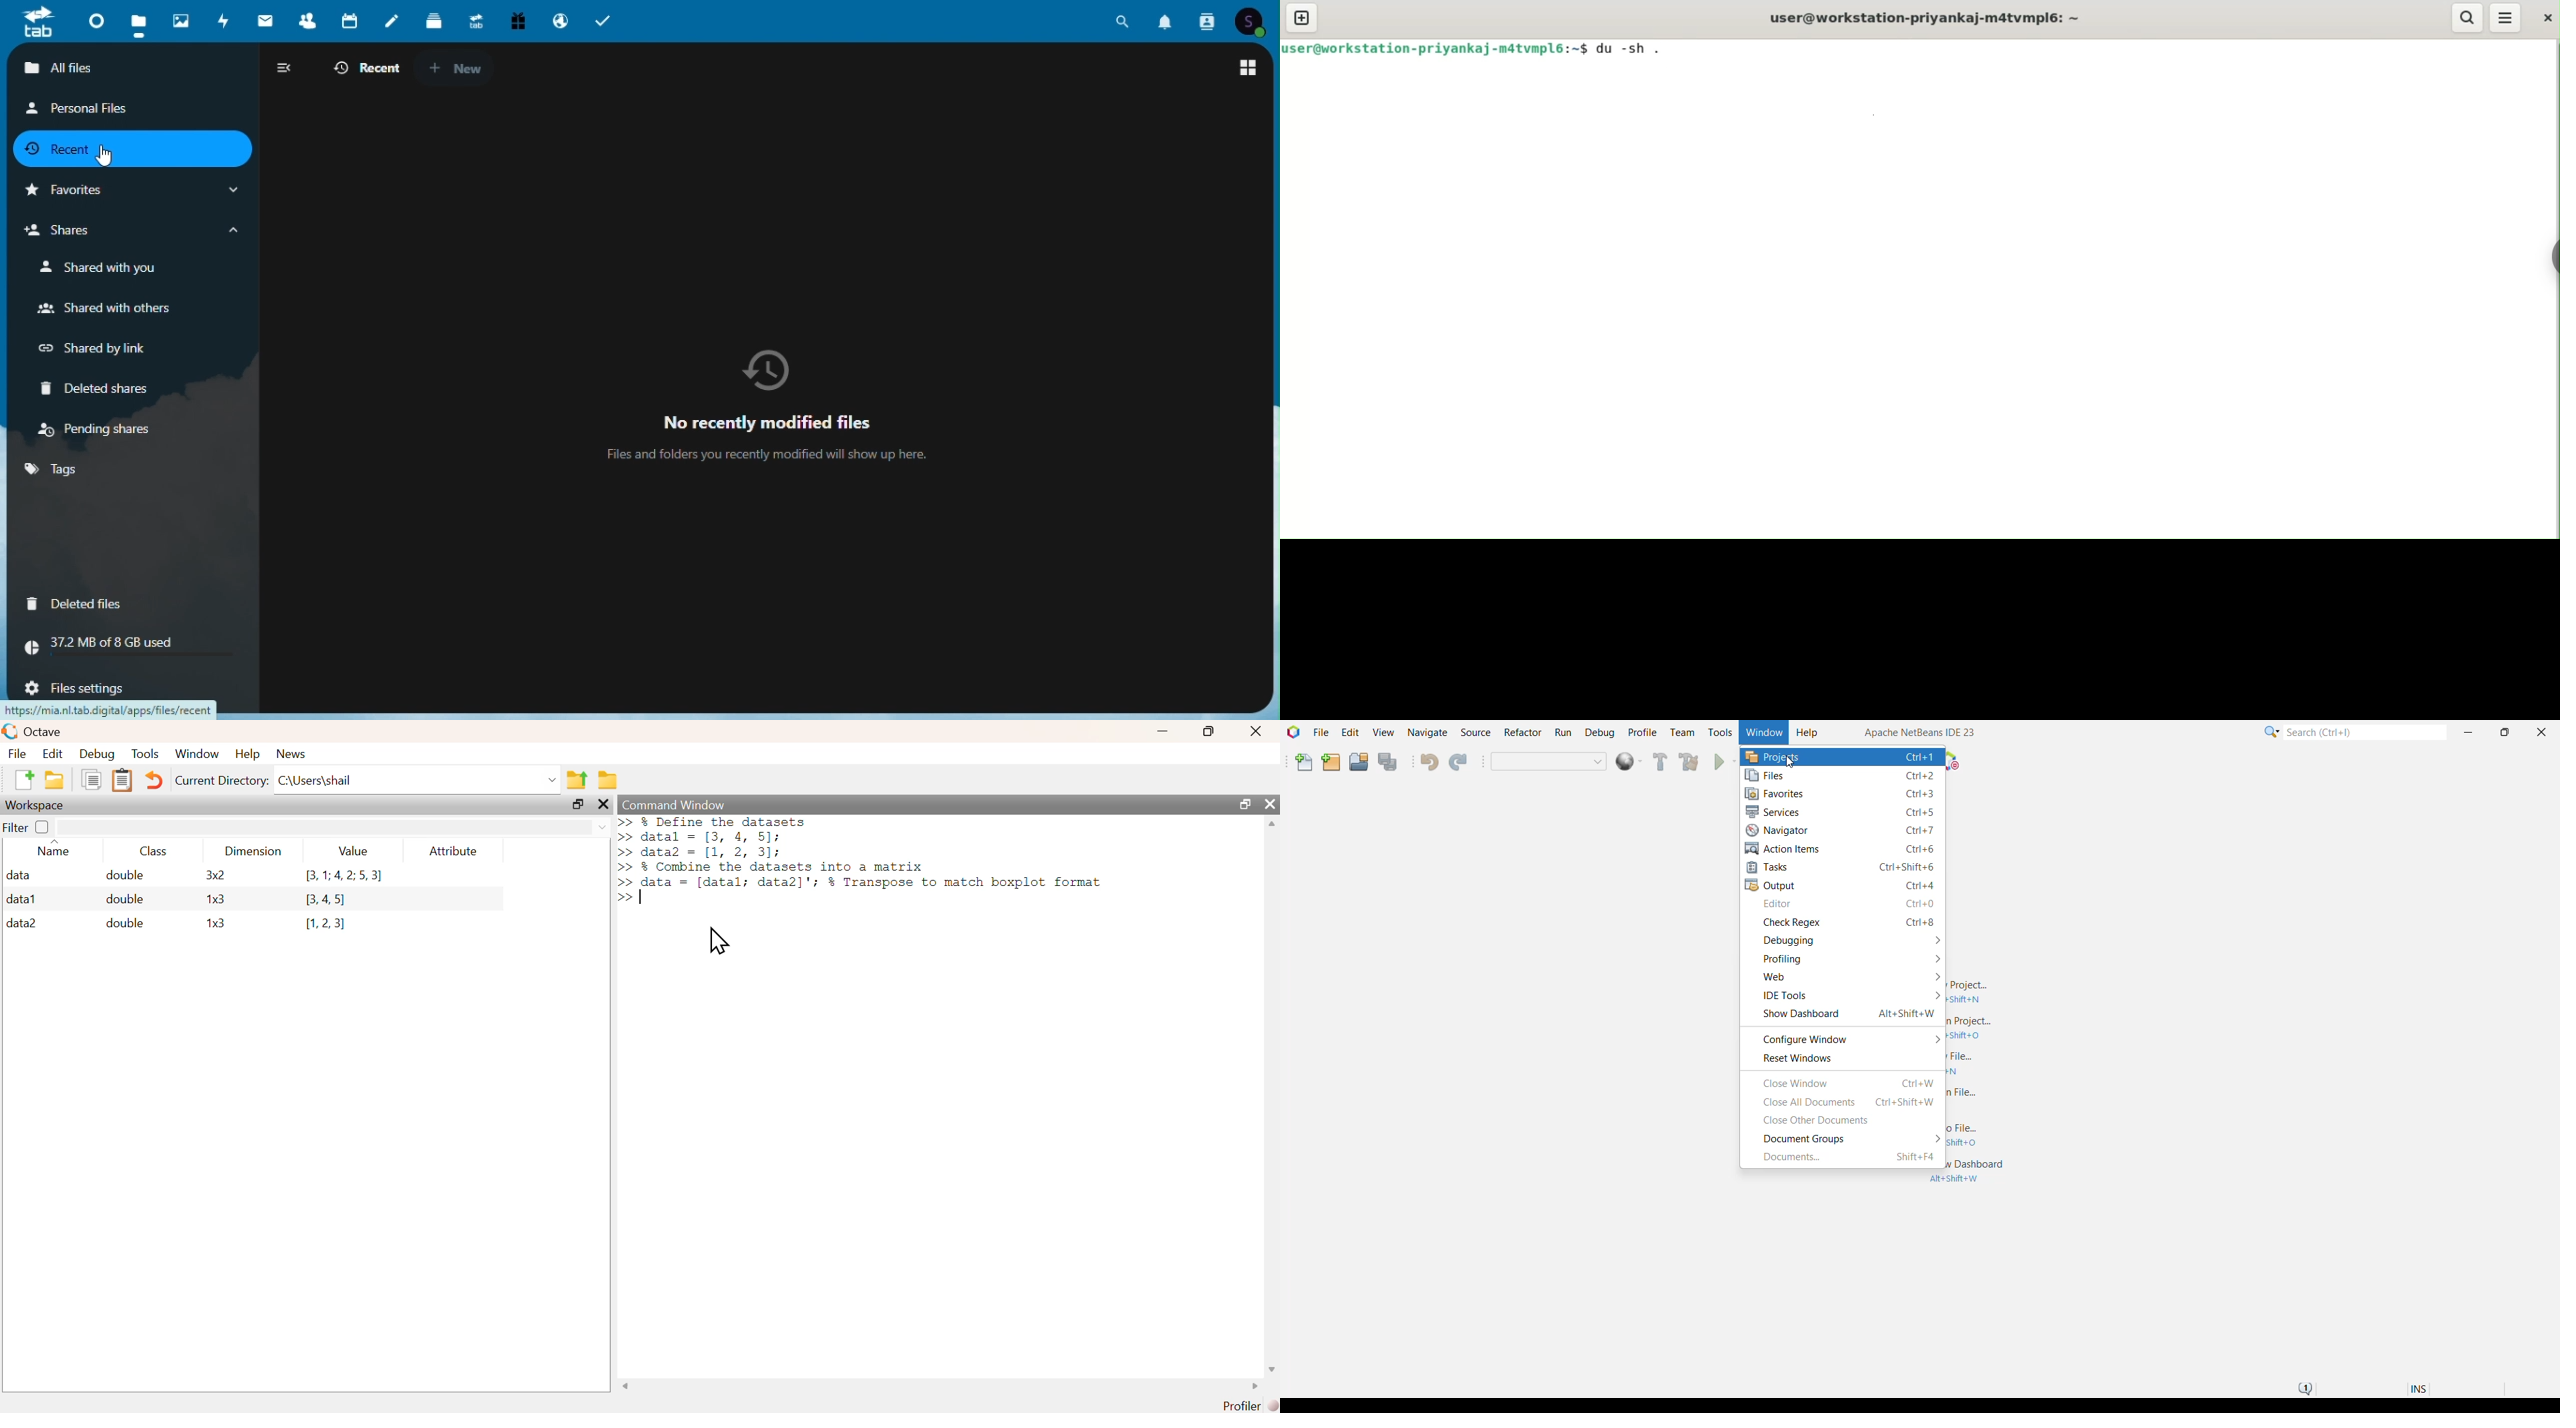  What do you see at coordinates (131, 190) in the screenshot?
I see `Favourites` at bounding box center [131, 190].